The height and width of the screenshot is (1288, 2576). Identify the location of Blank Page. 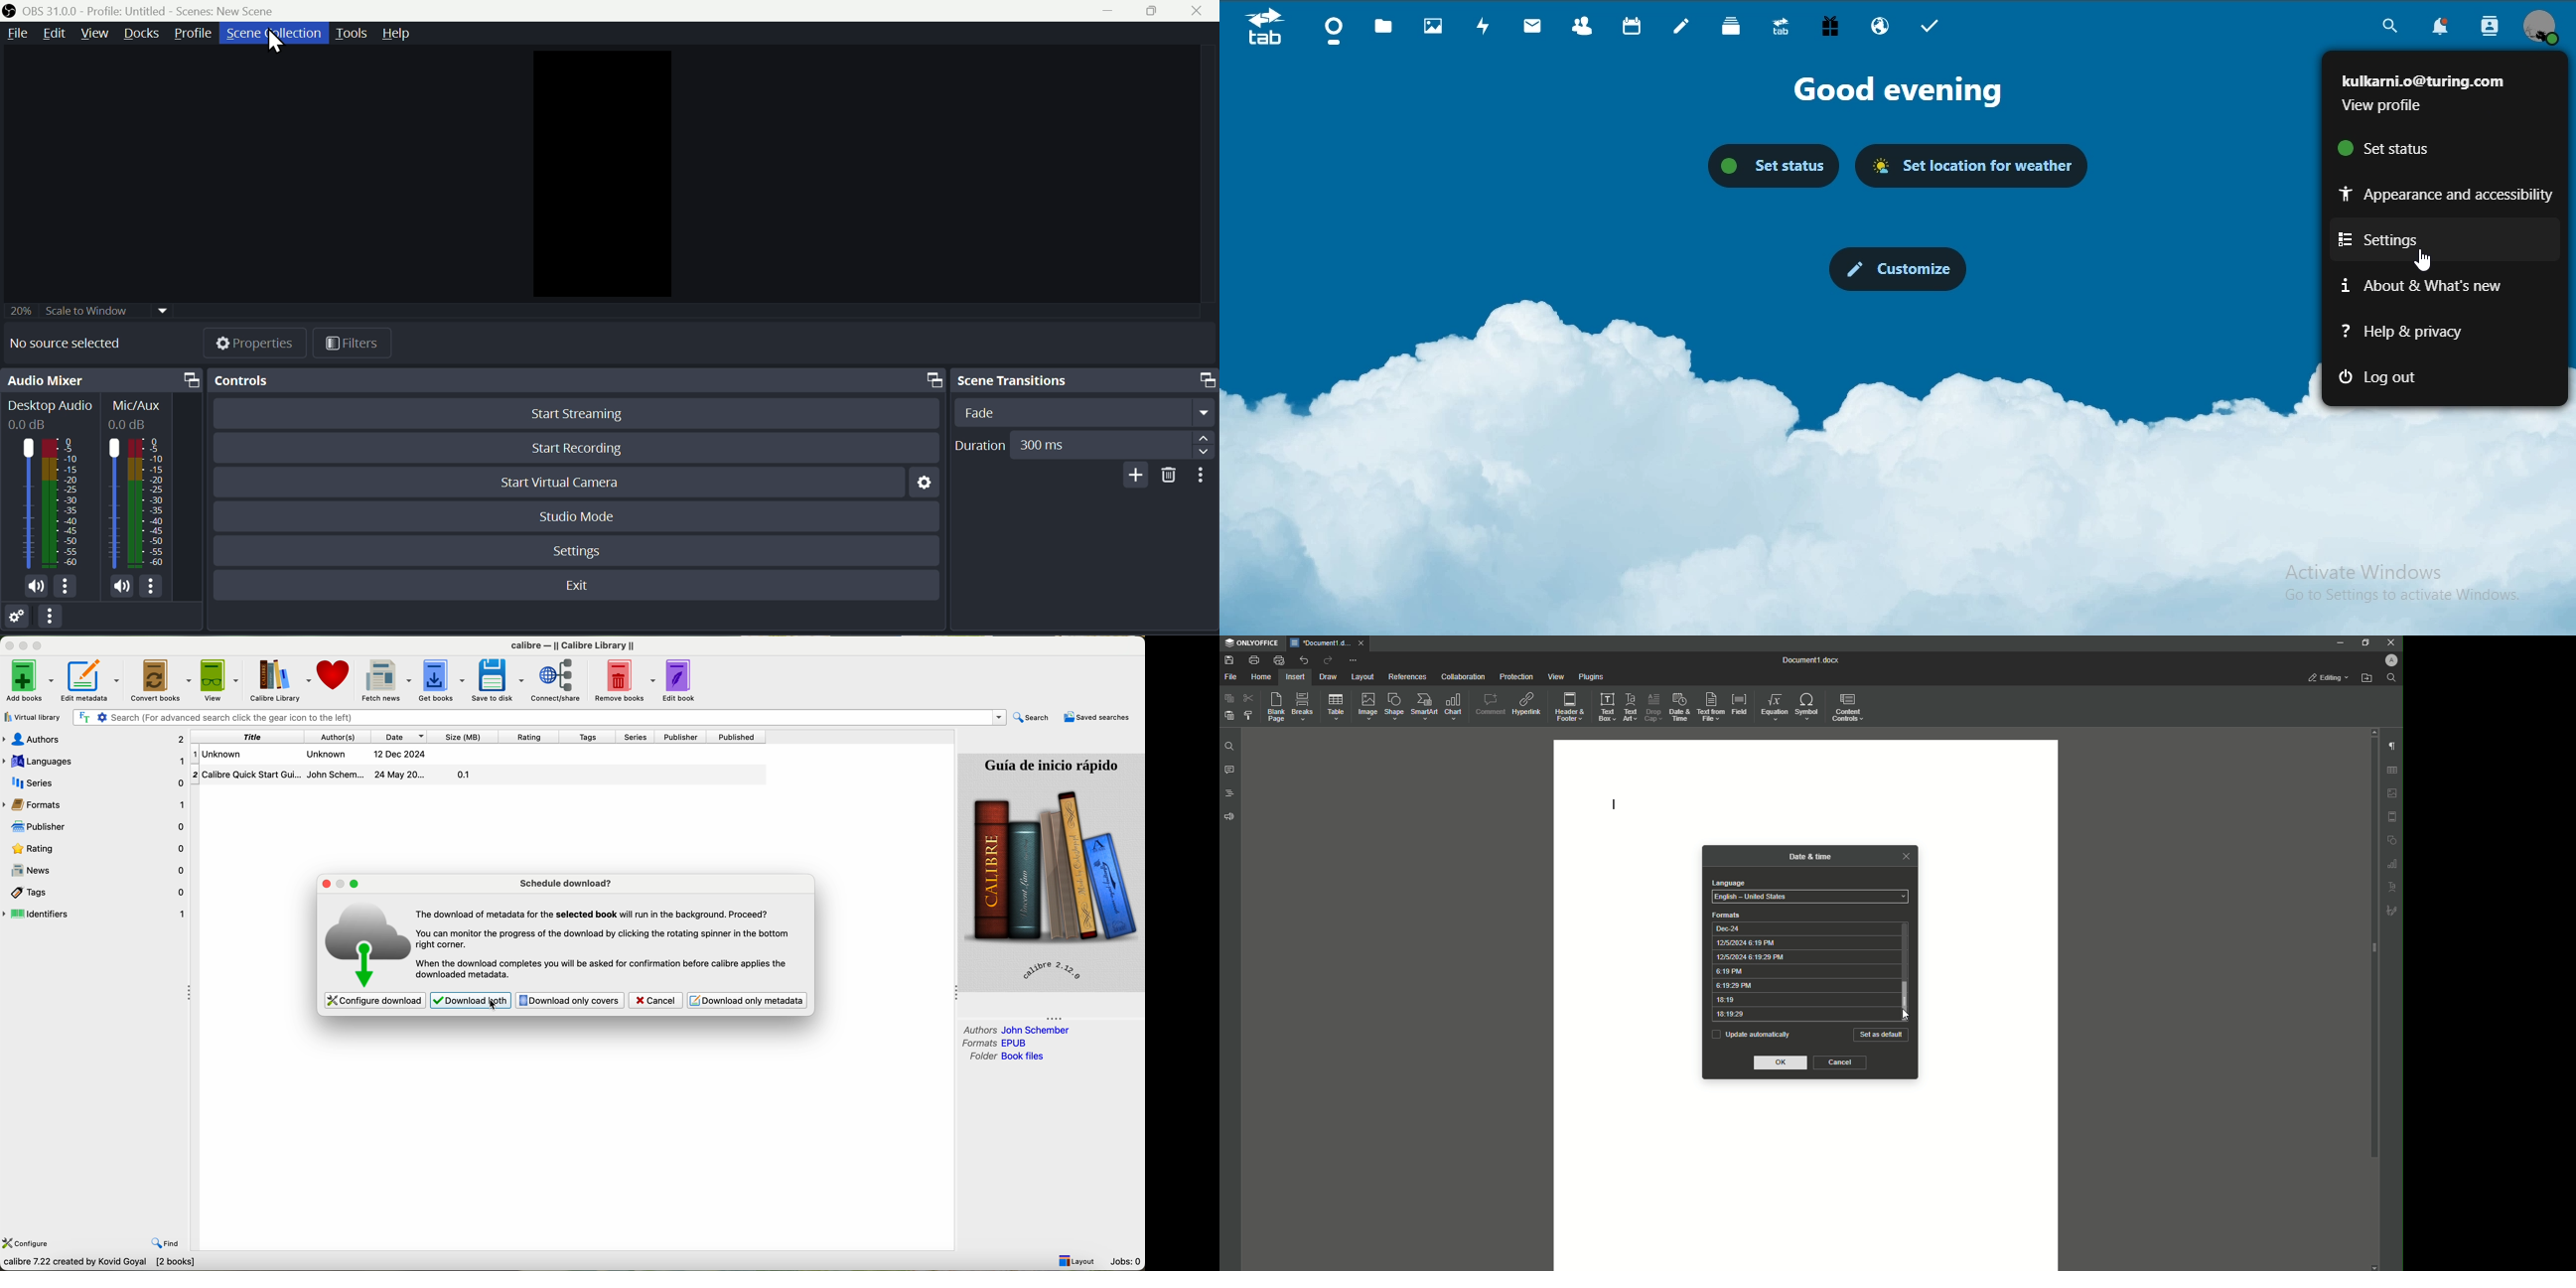
(1273, 707).